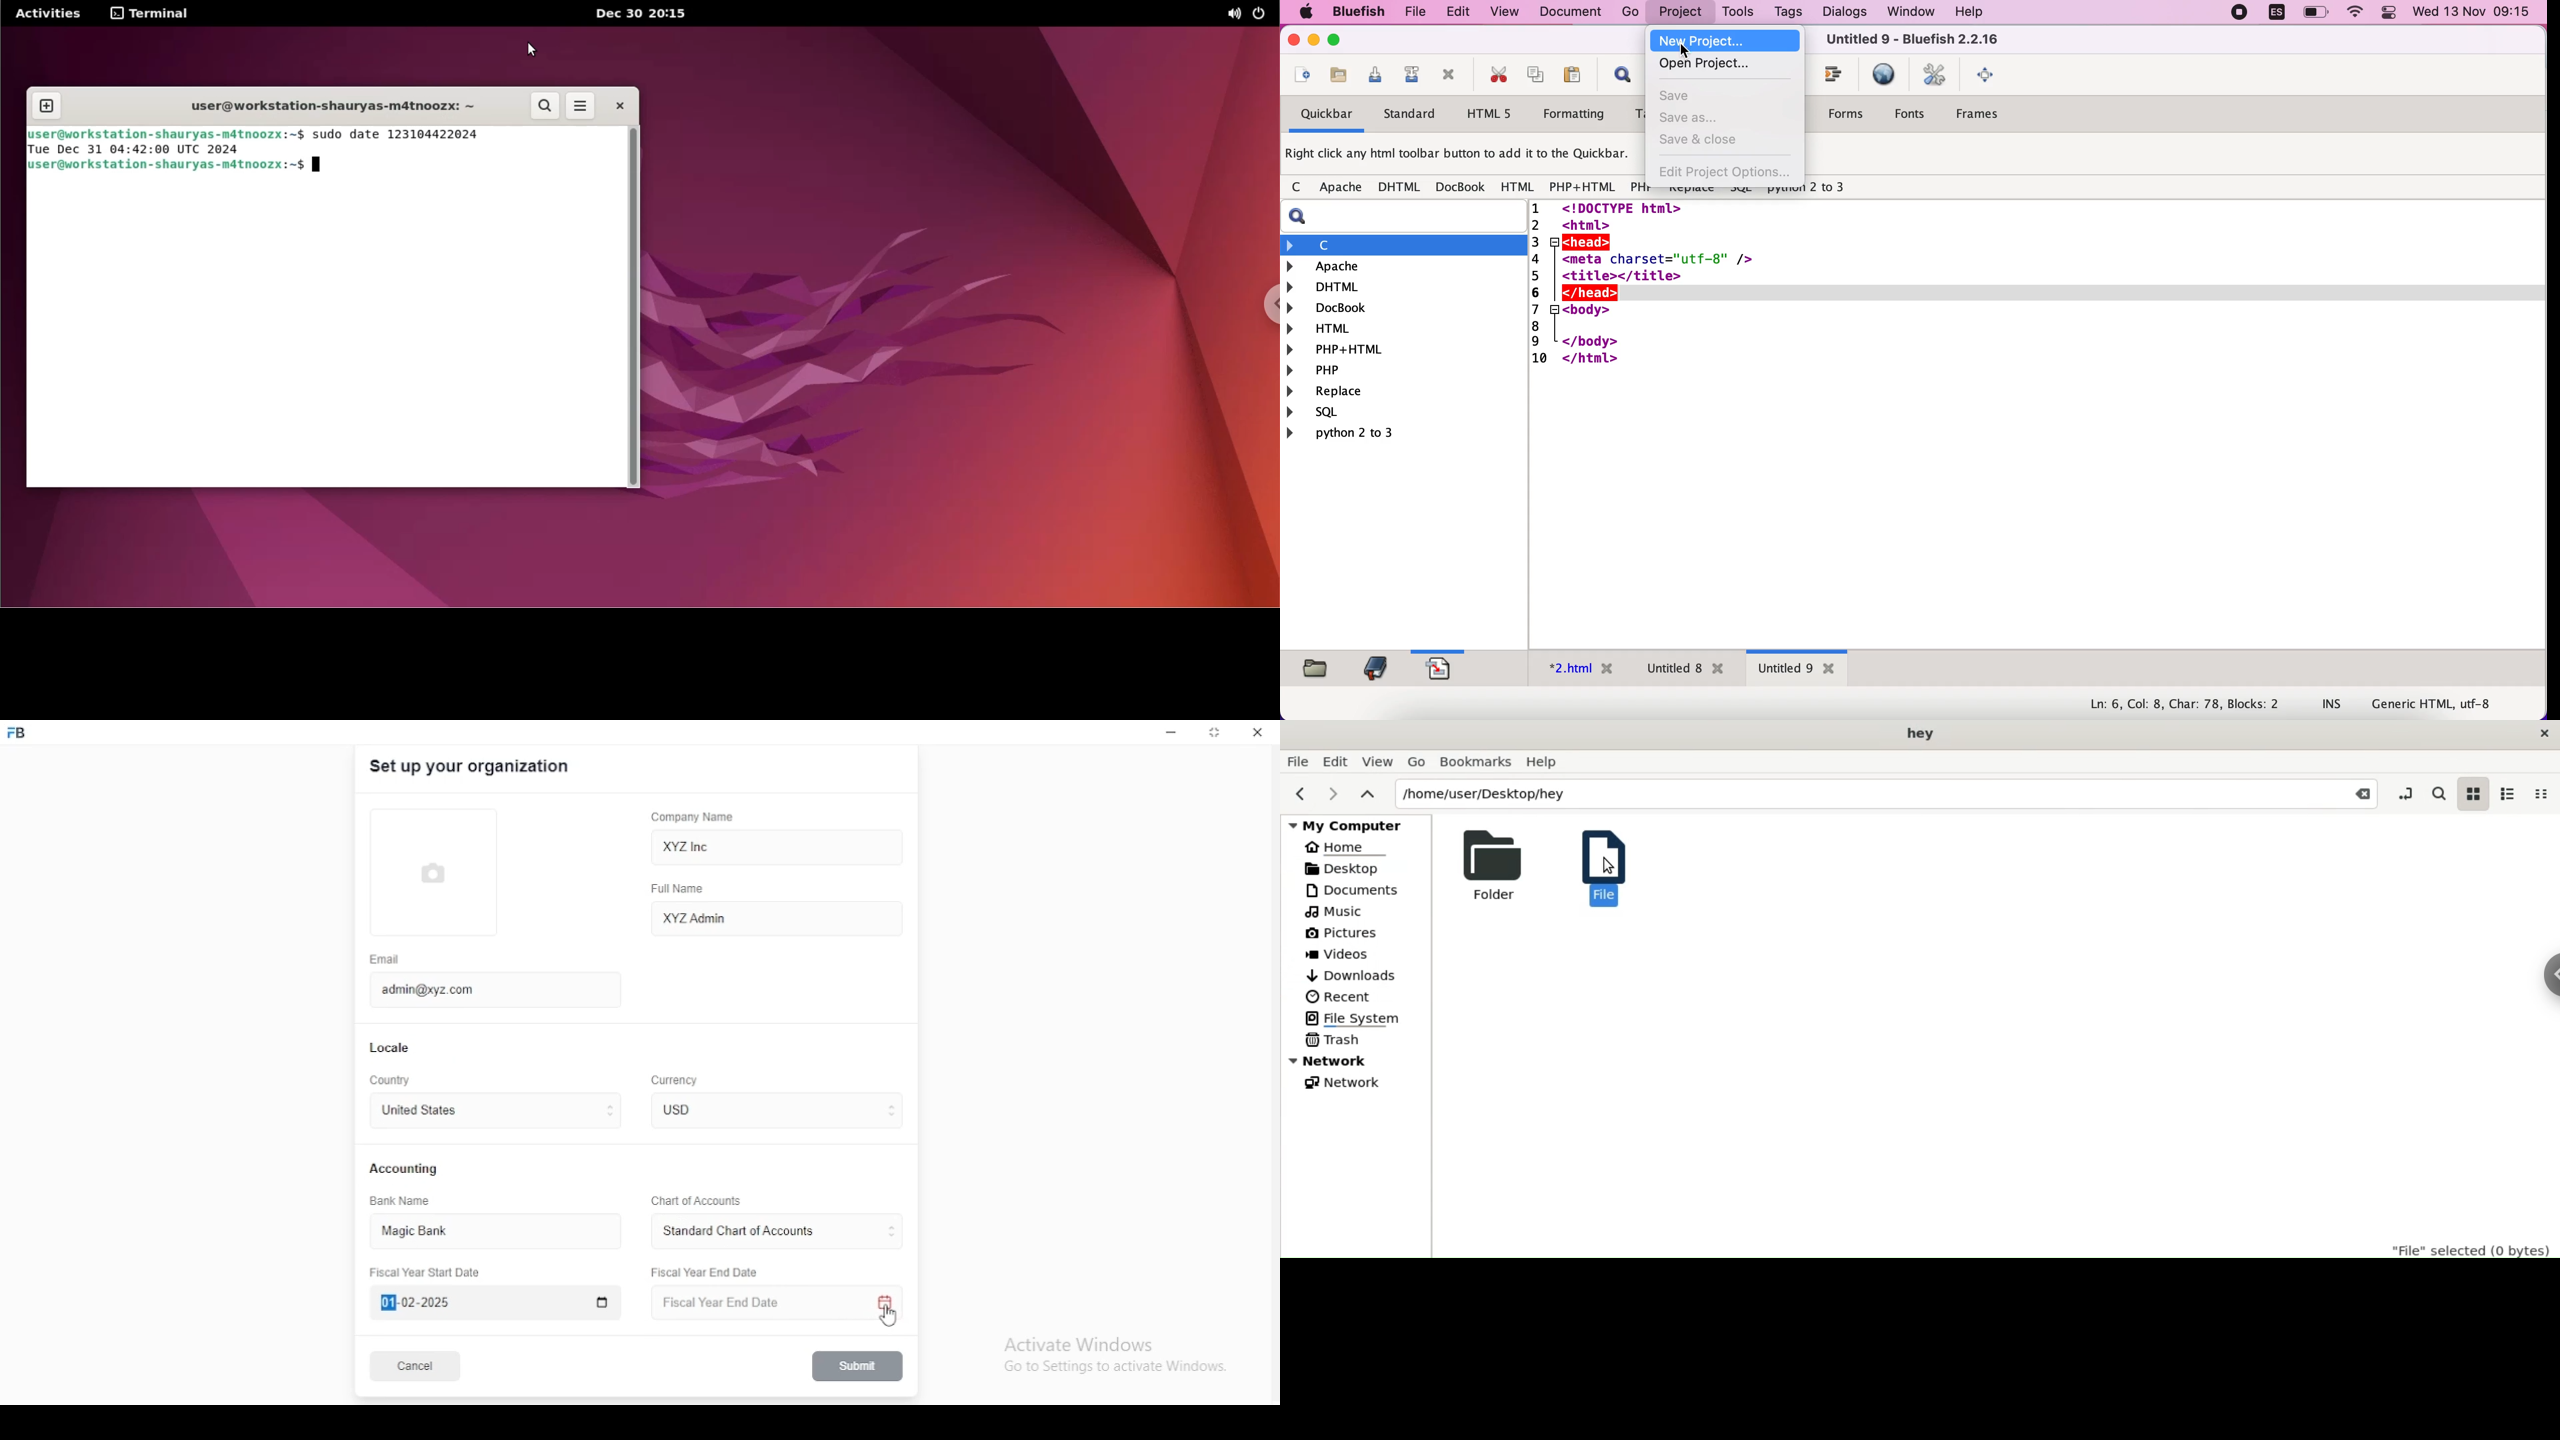 The width and height of the screenshot is (2576, 1456). I want to click on accounting, so click(405, 1168).